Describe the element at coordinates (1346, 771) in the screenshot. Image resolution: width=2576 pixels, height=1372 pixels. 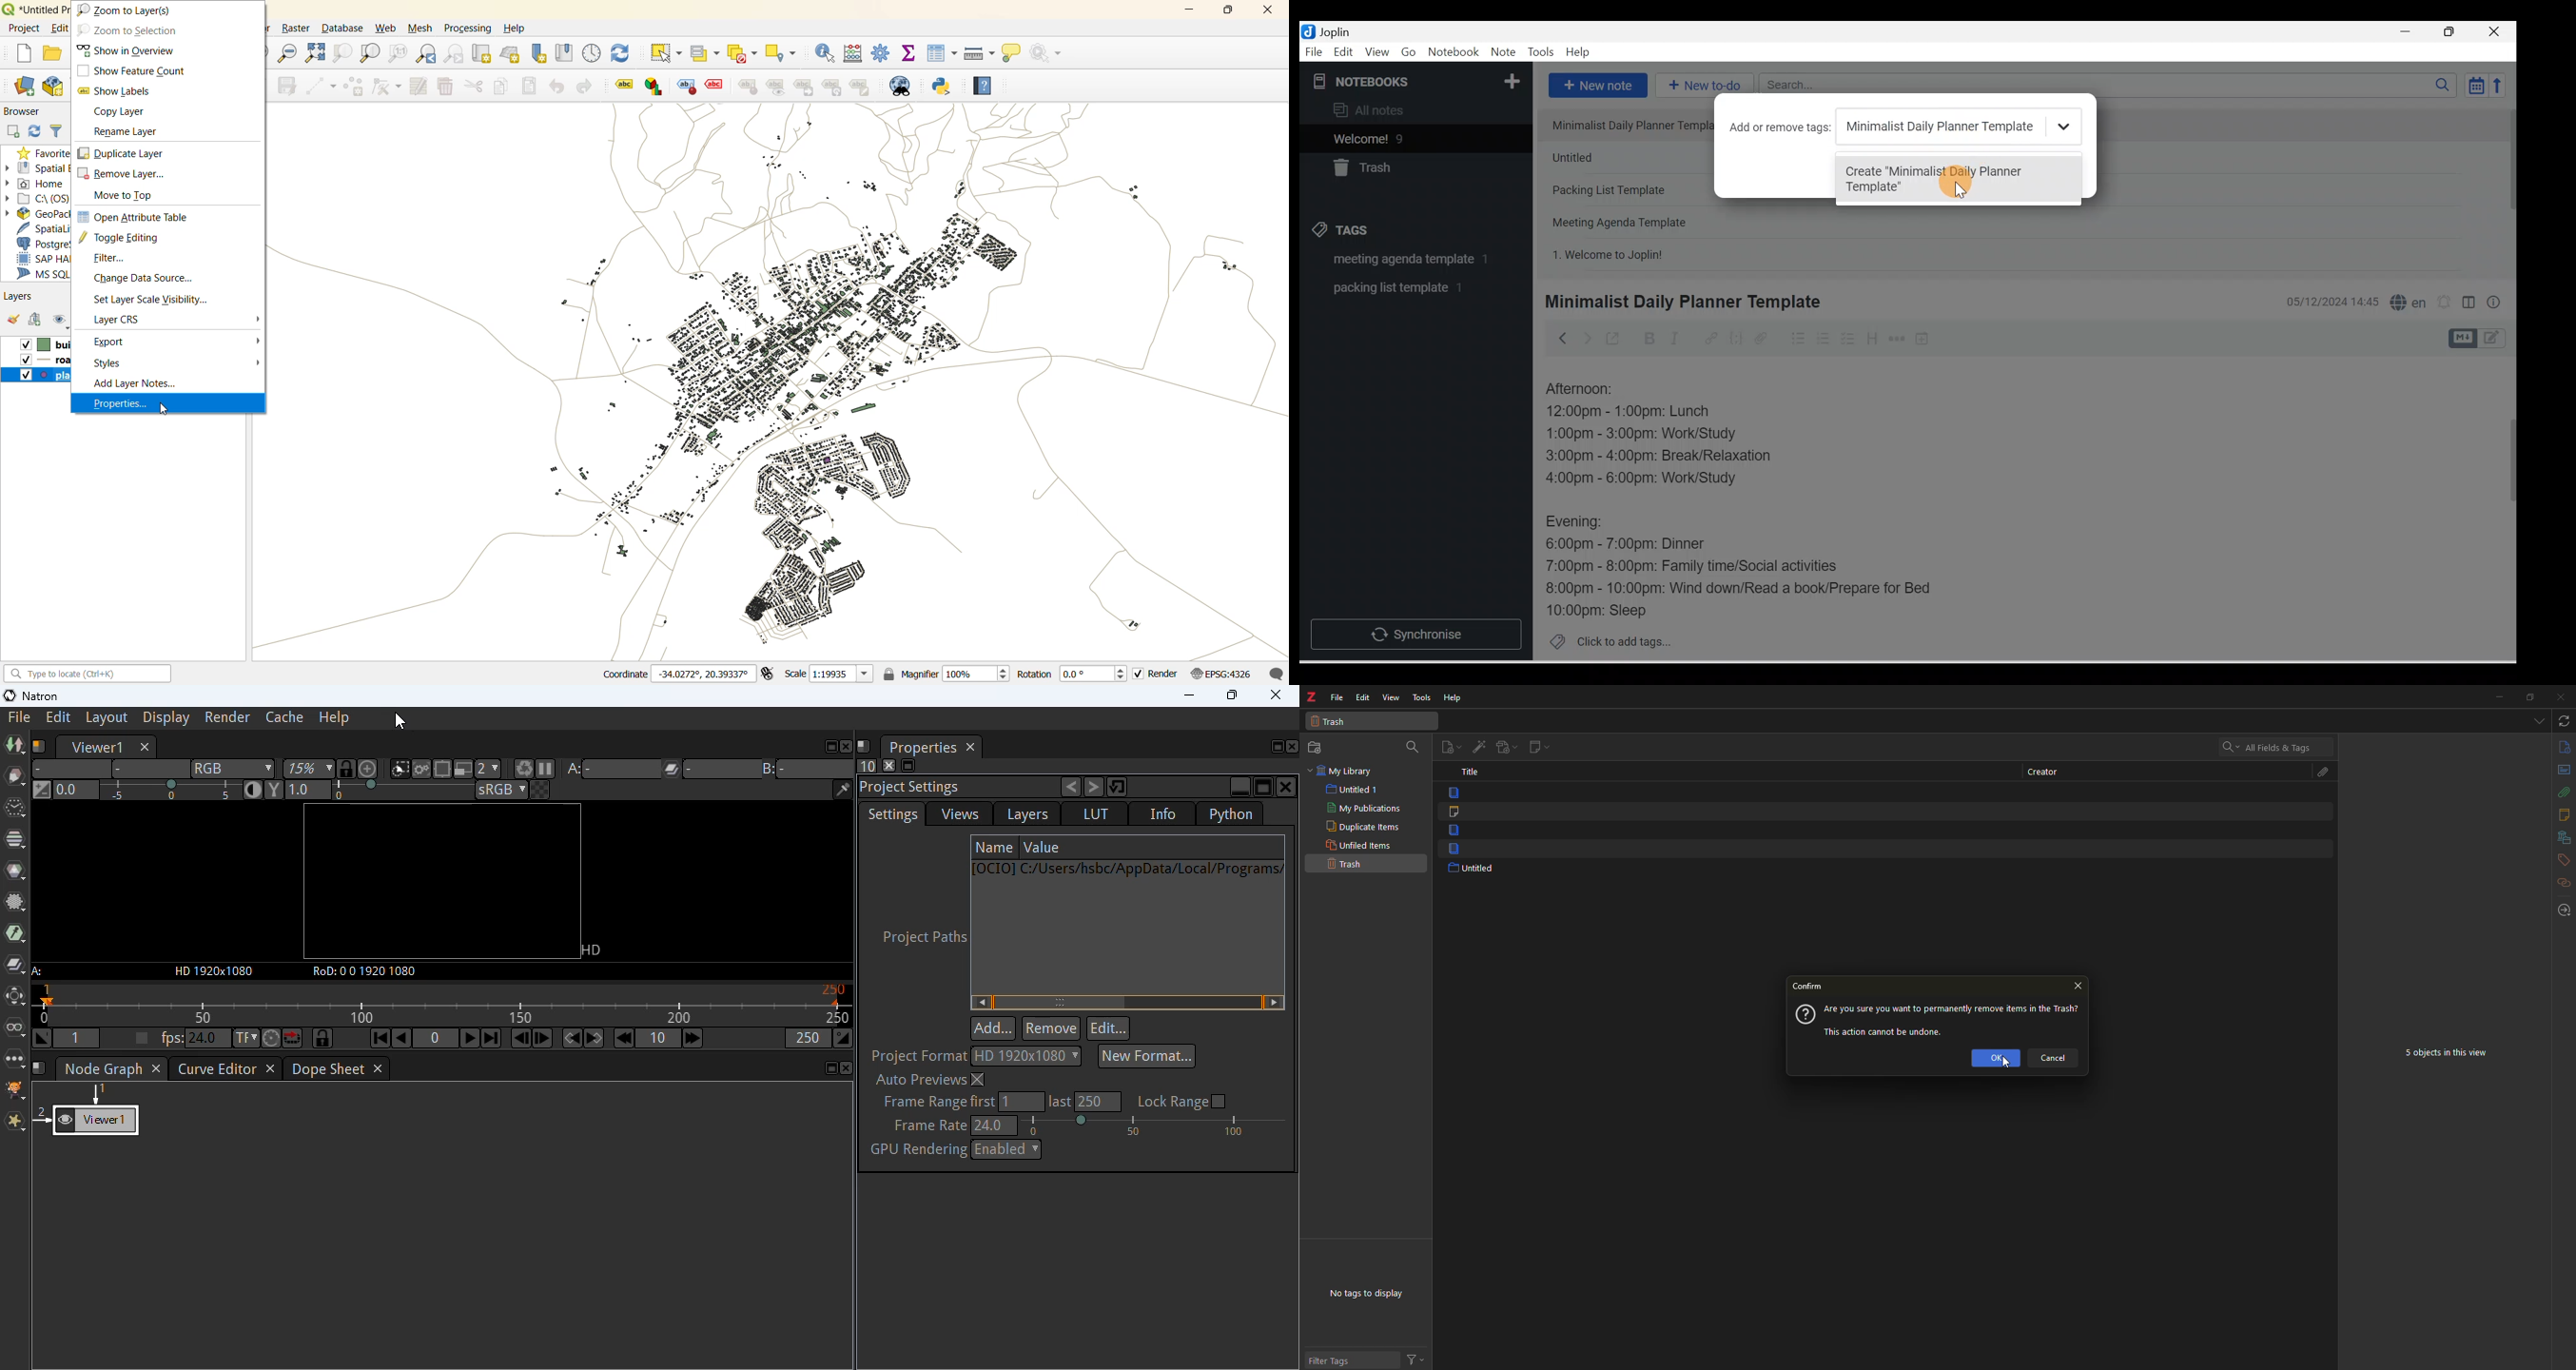
I see `my library` at that location.